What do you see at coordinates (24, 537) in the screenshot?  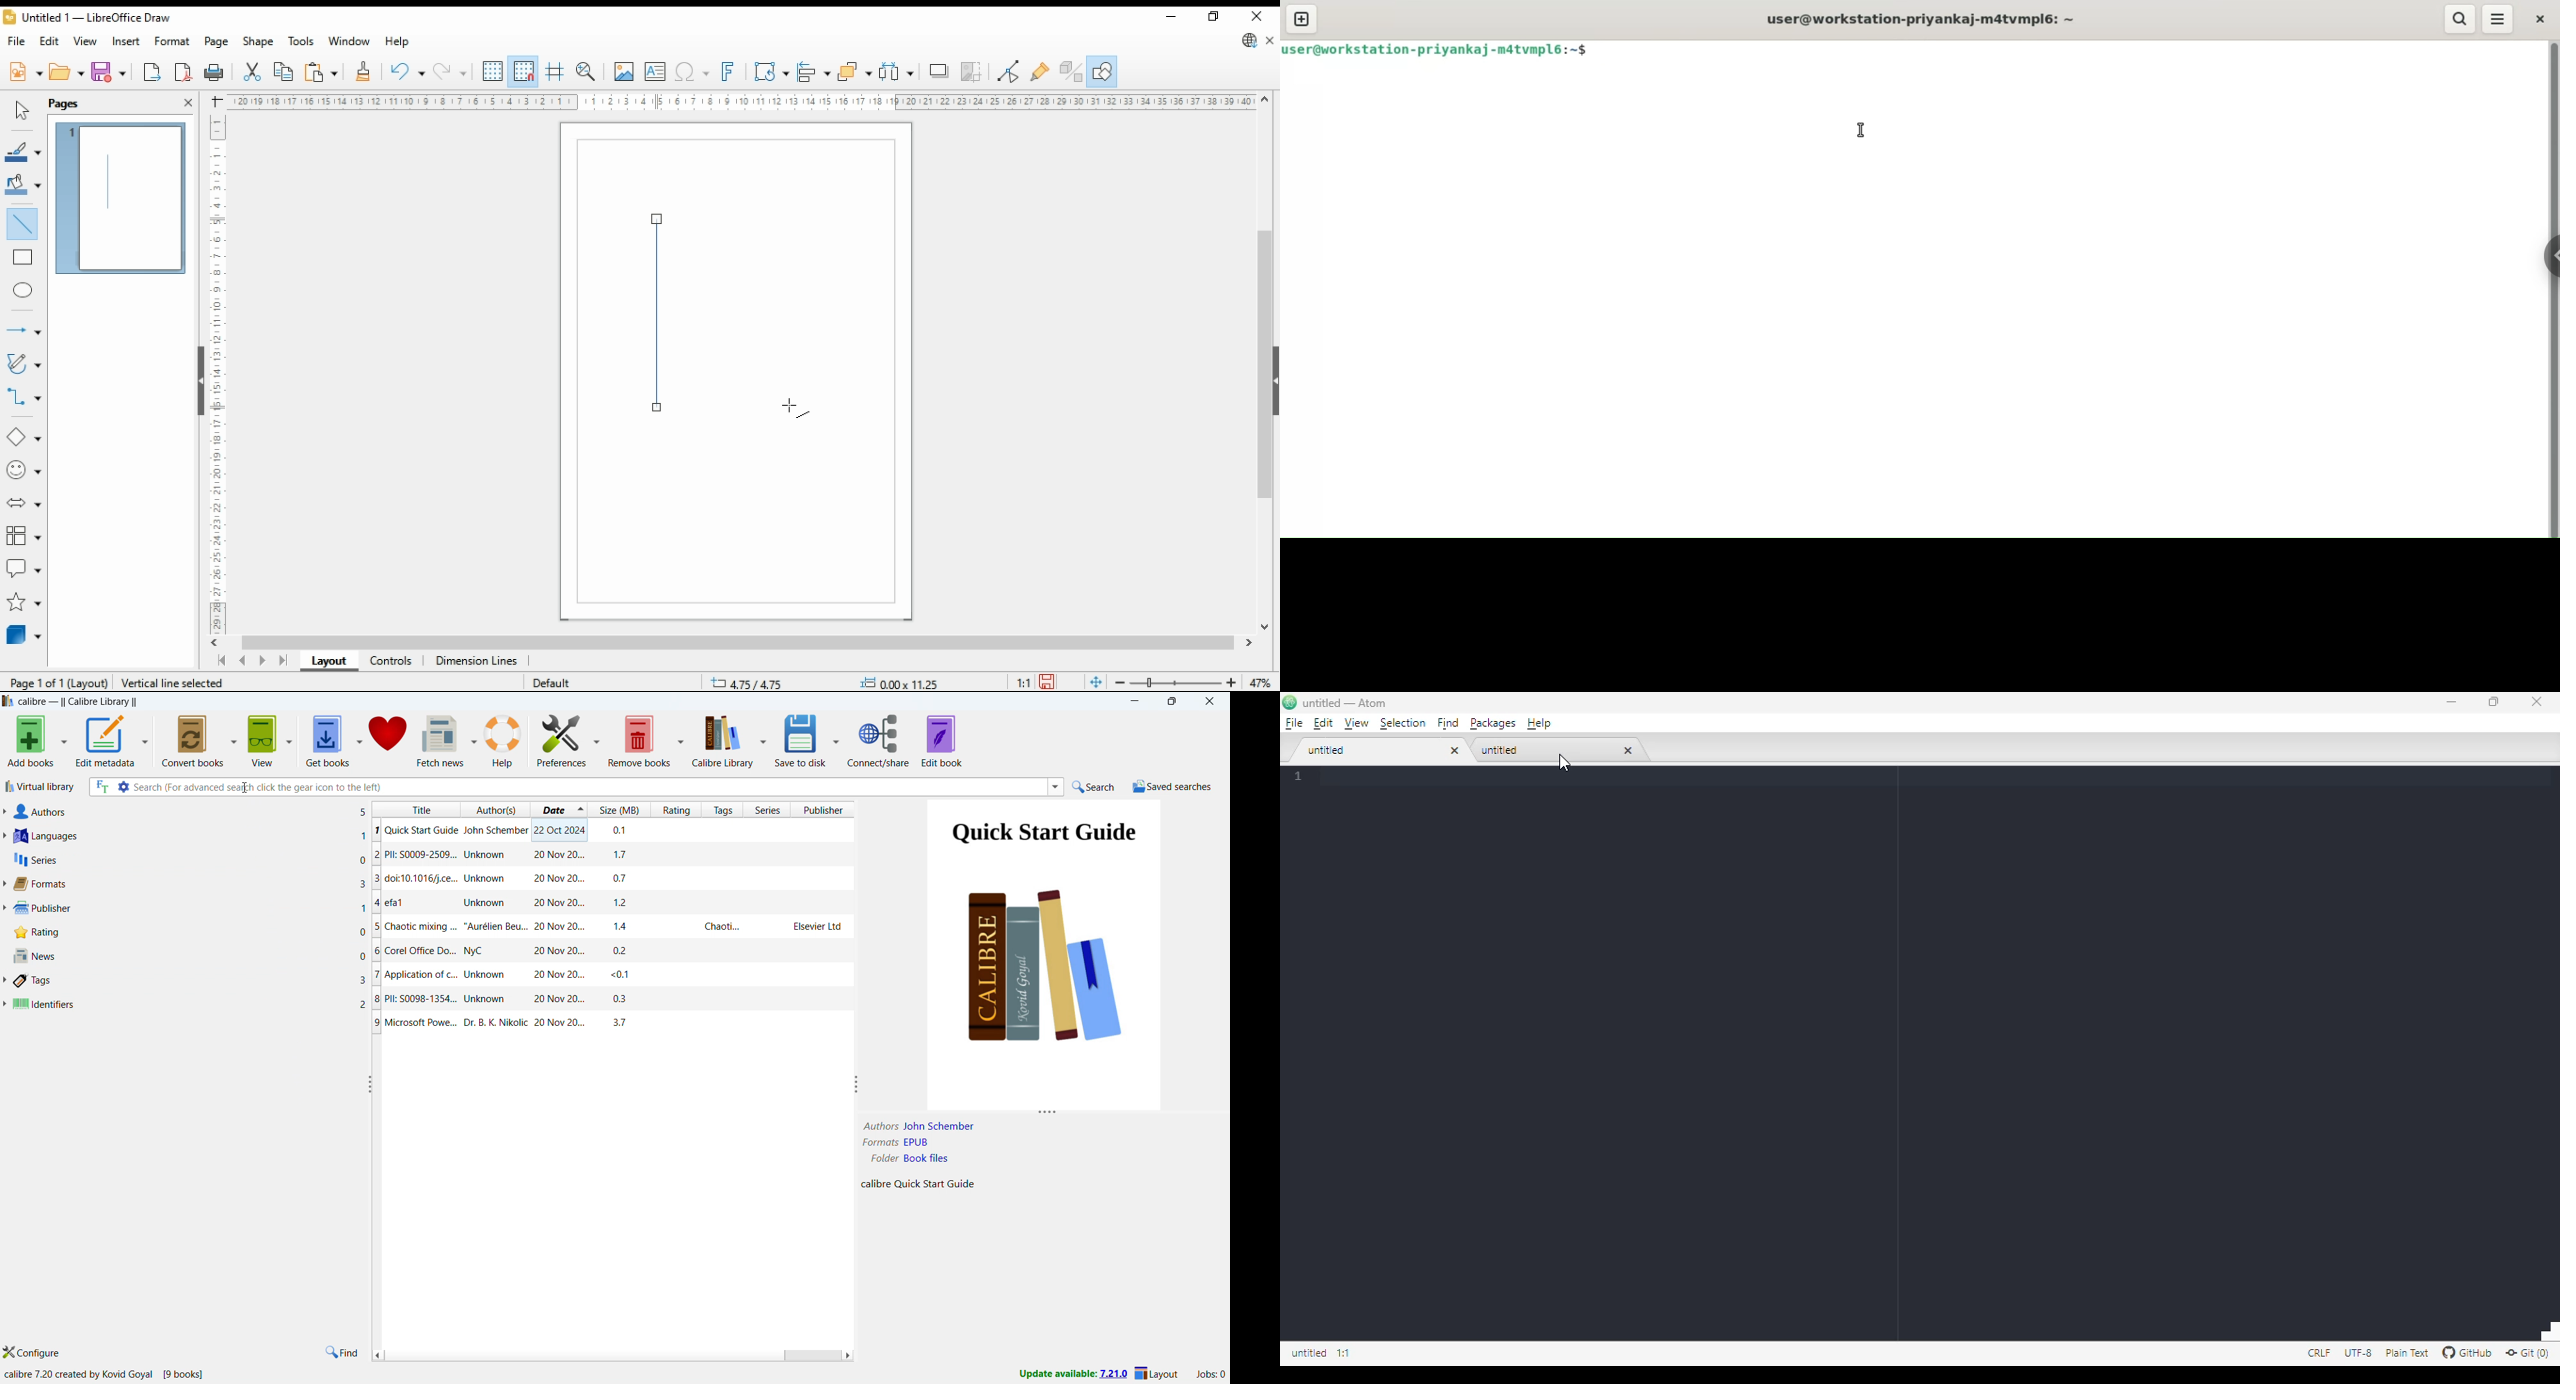 I see `flowchart` at bounding box center [24, 537].